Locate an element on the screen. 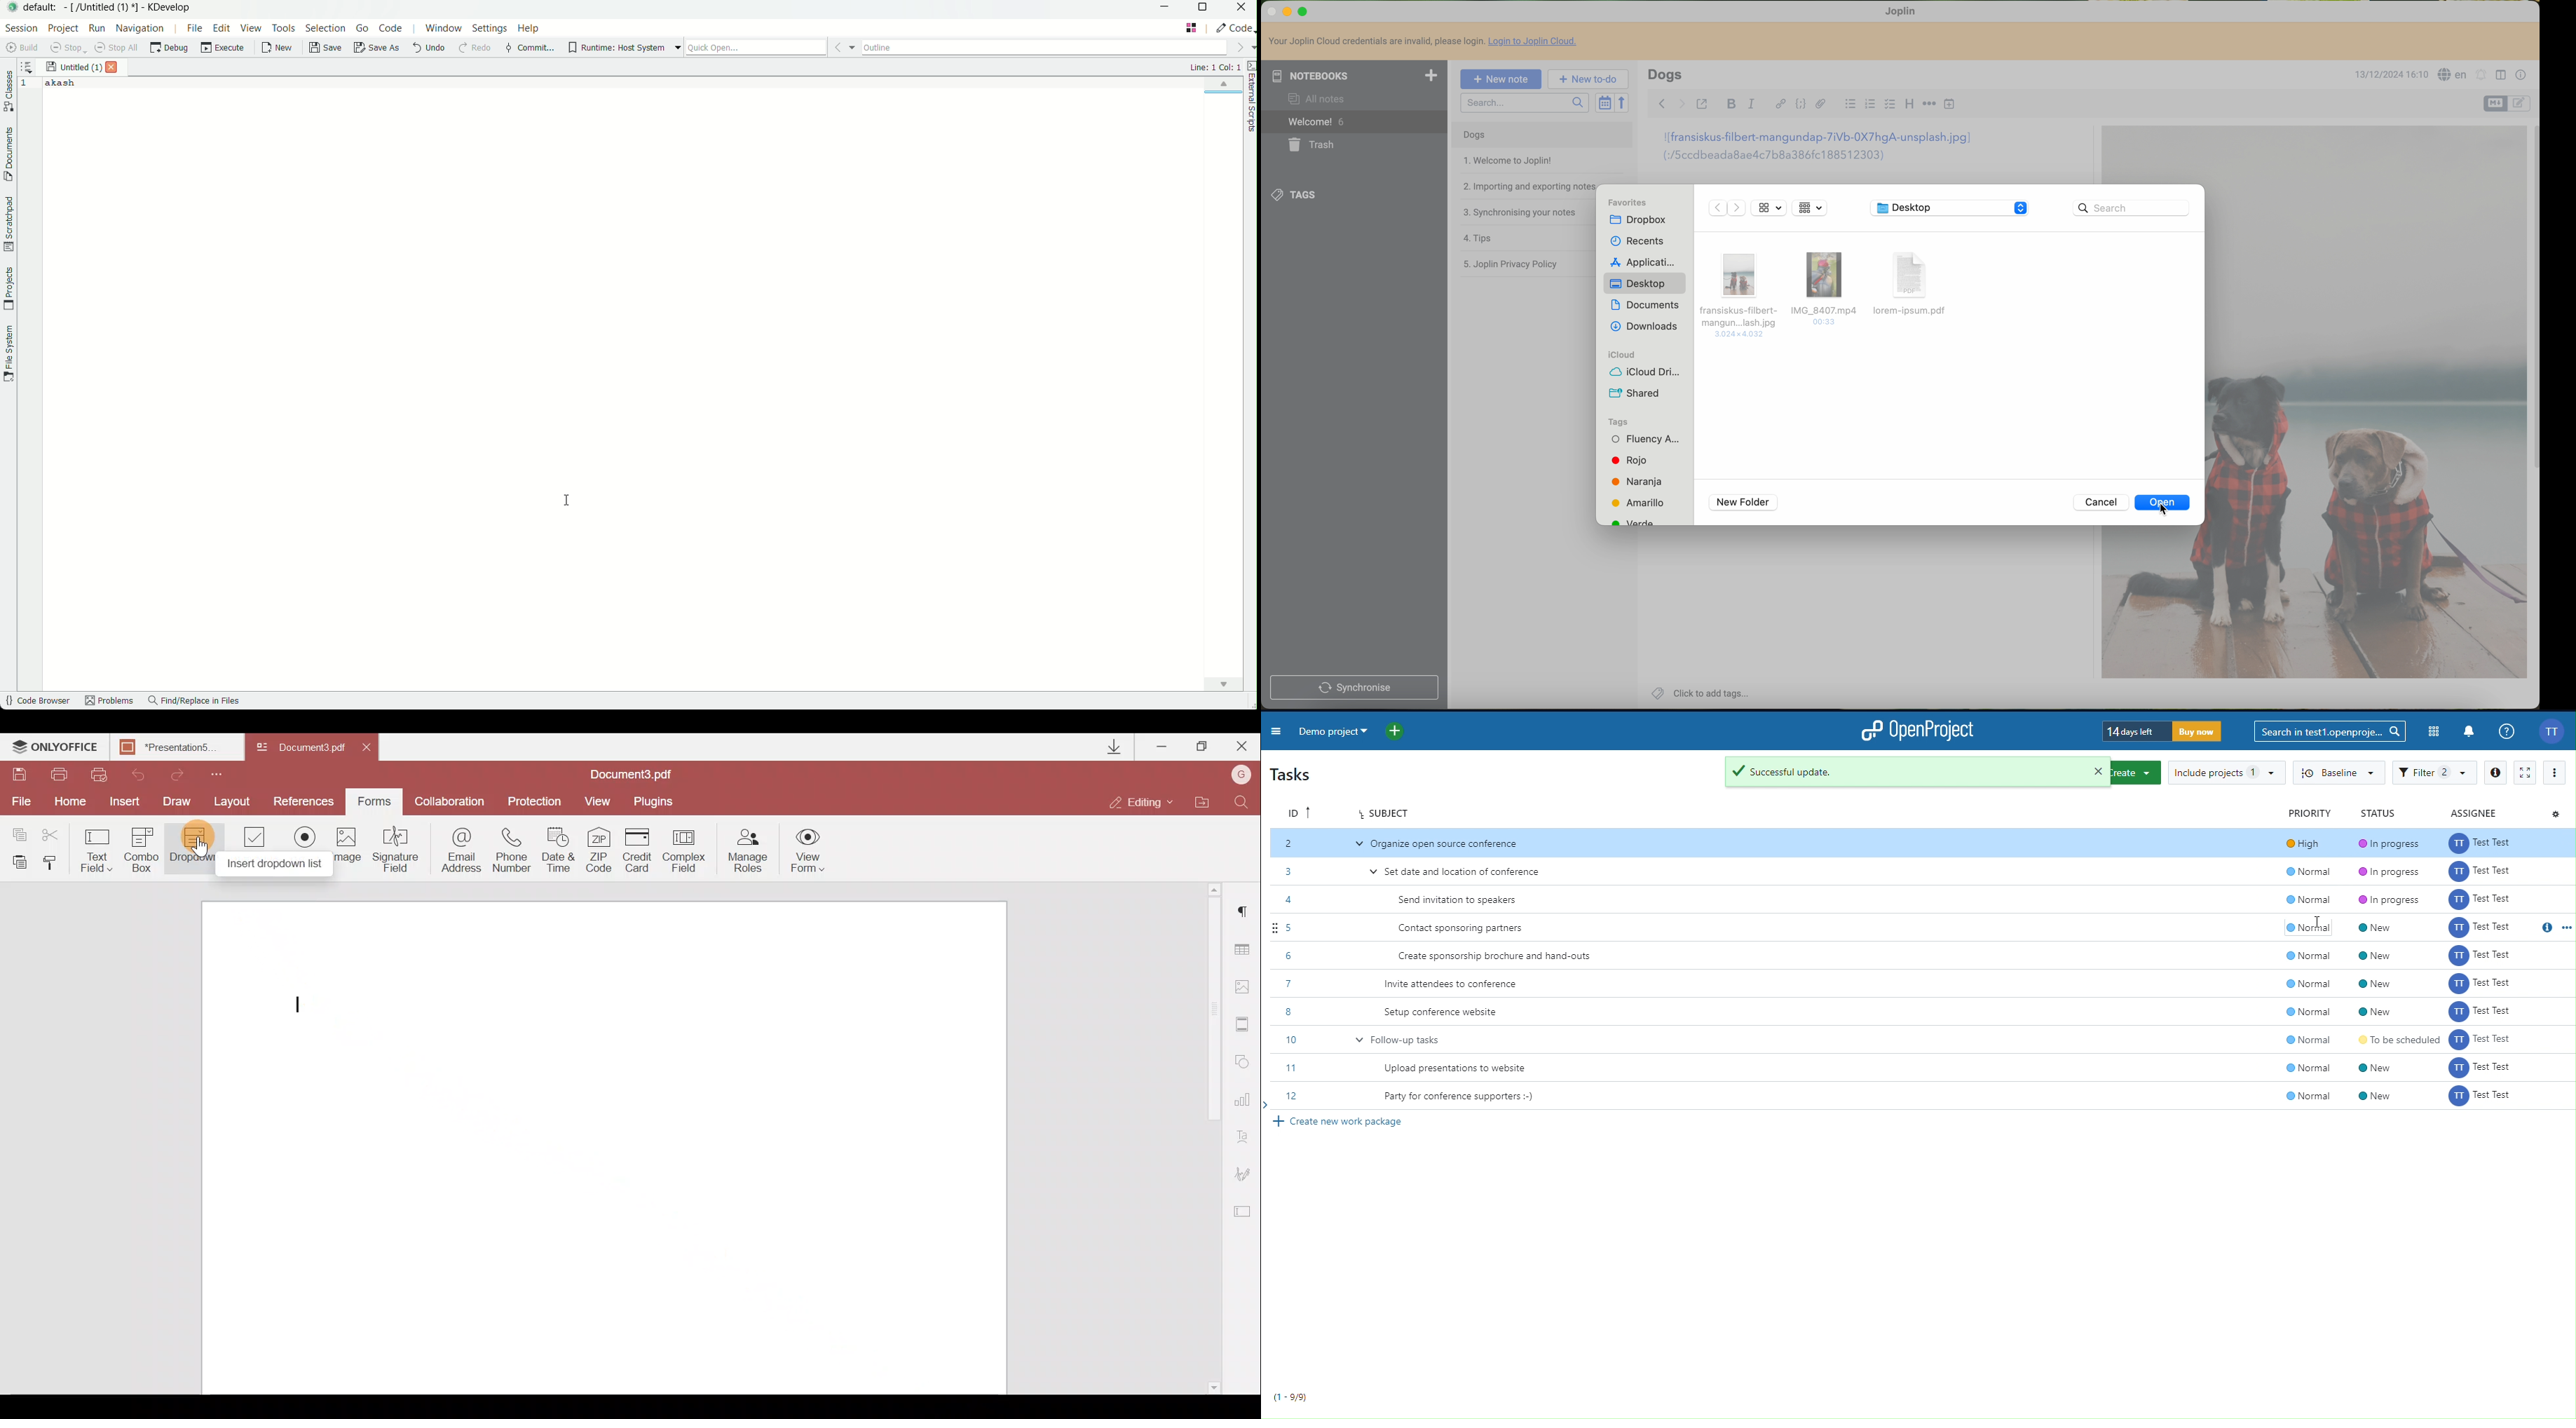 This screenshot has height=1428, width=2576. Working area is located at coordinates (602, 1148).